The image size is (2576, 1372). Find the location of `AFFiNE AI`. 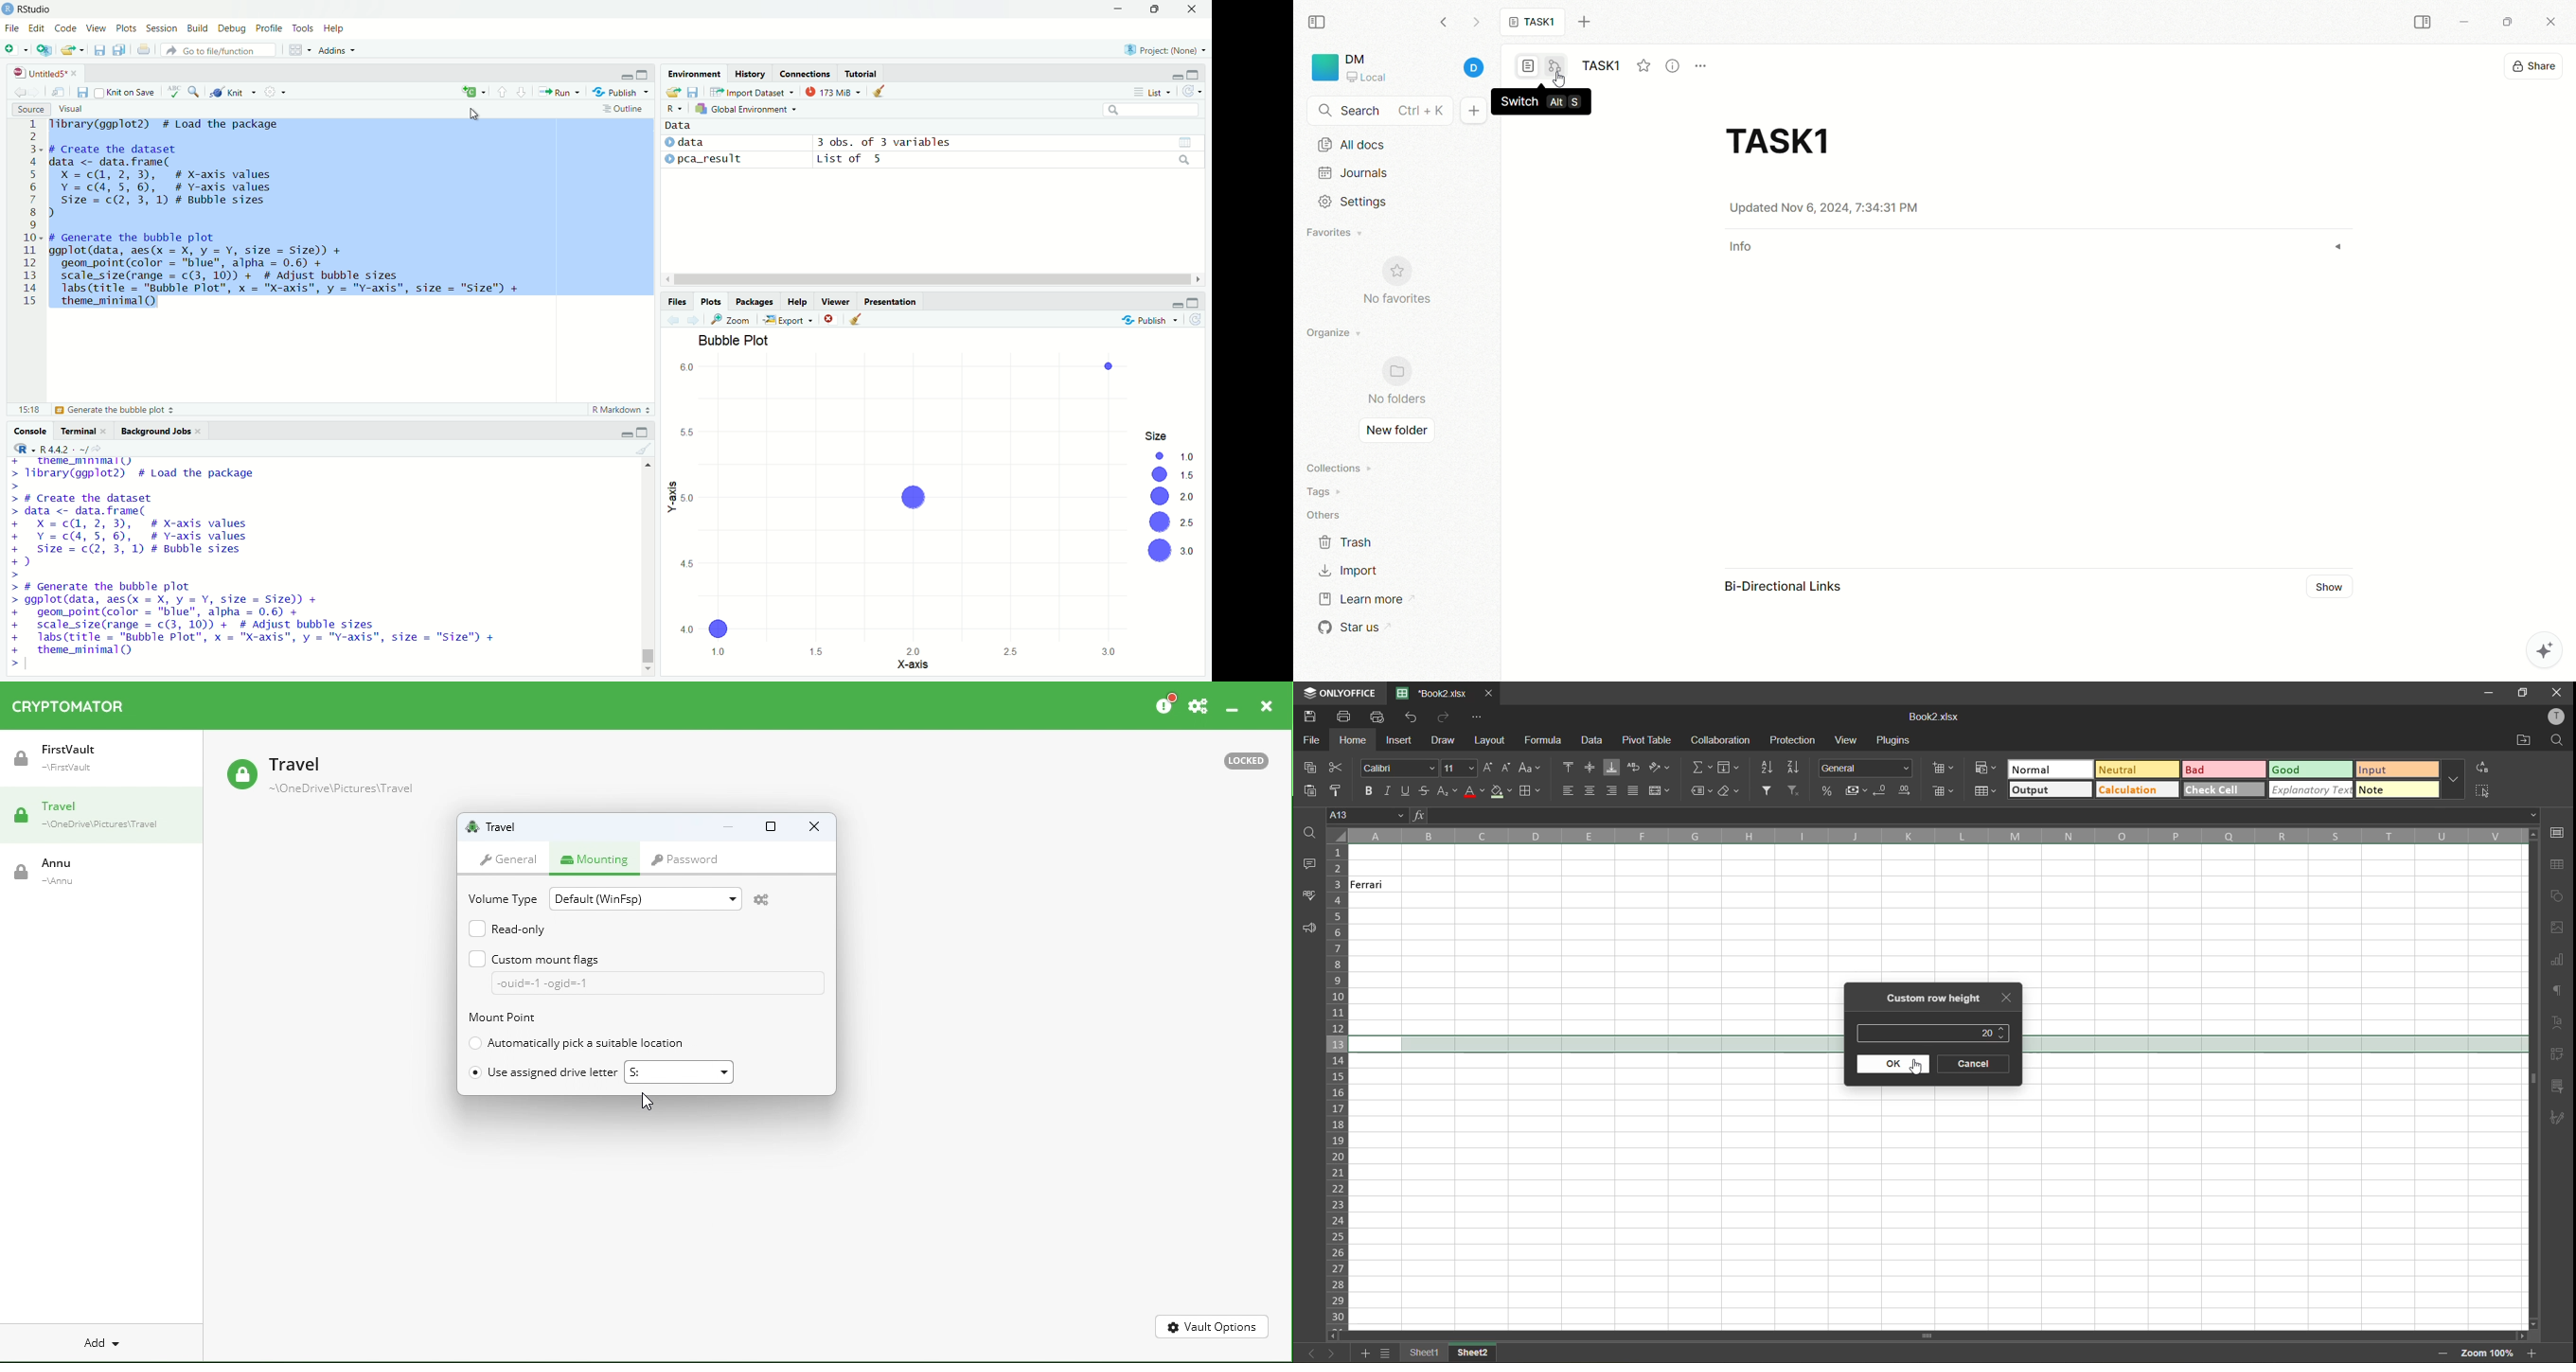

AFFiNE AI is located at coordinates (2530, 647).